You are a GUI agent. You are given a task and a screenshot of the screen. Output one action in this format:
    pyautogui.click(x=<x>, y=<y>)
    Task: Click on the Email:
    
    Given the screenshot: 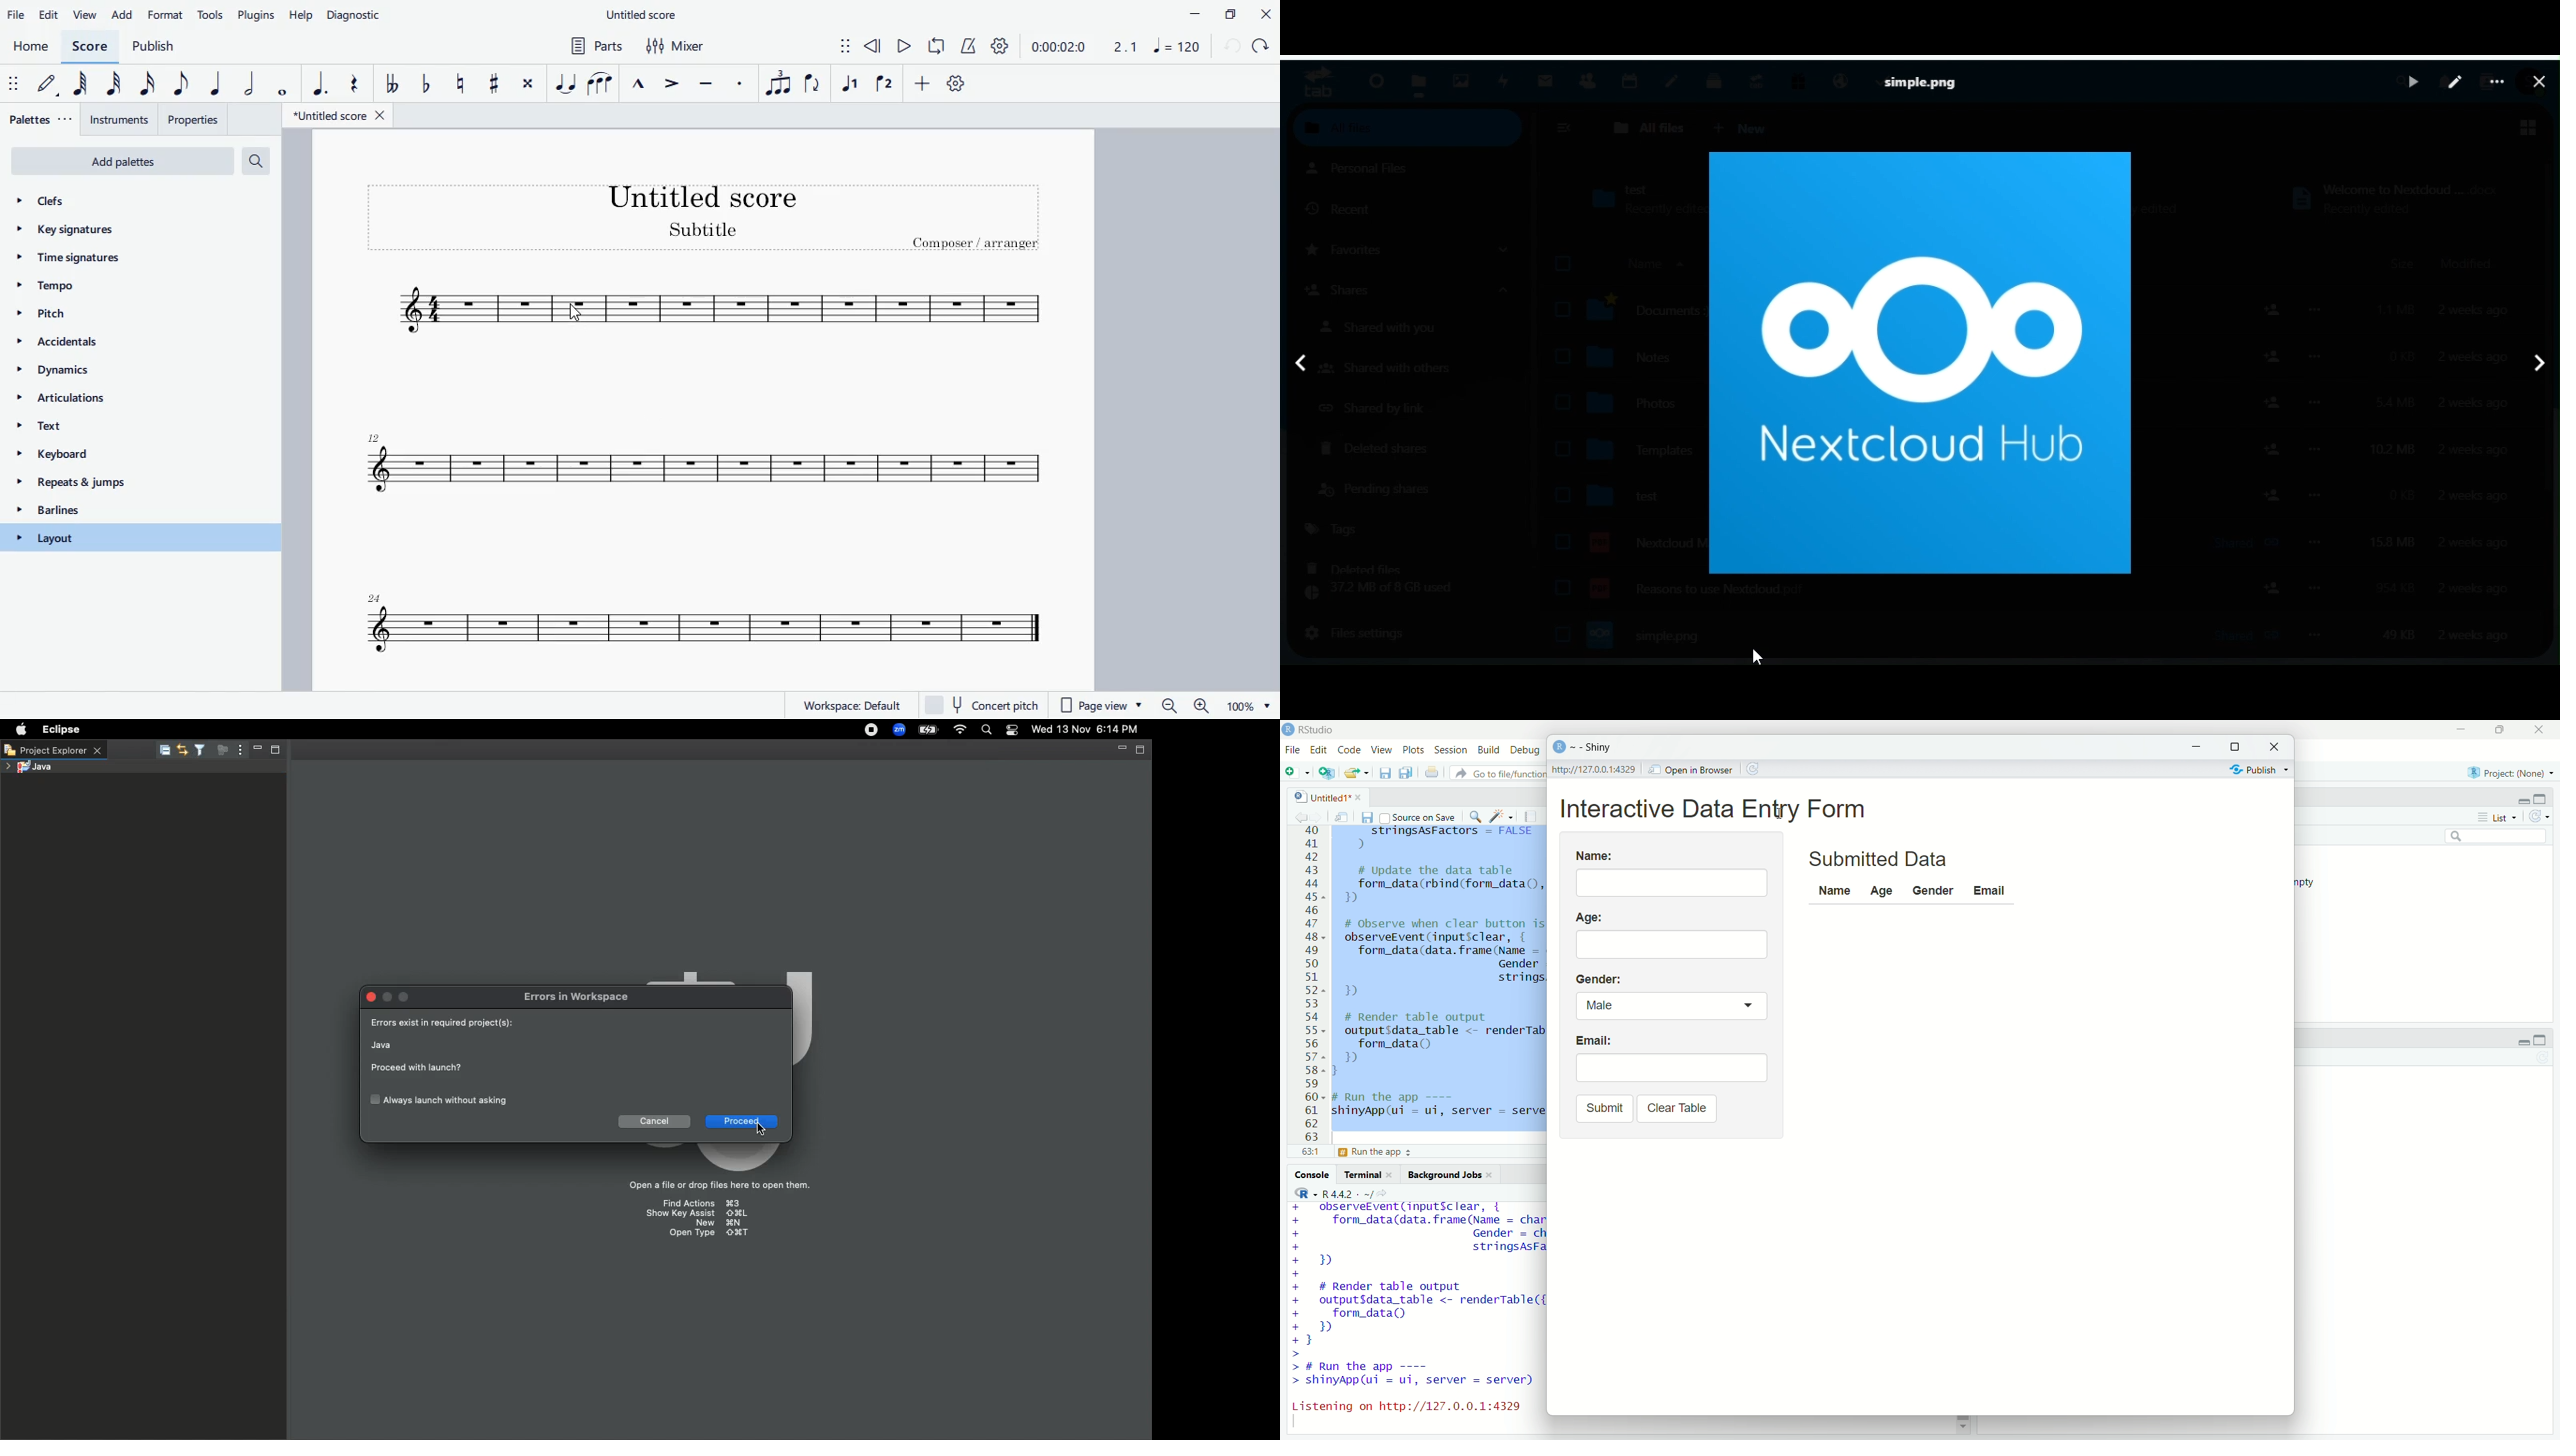 What is the action you would take?
    pyautogui.click(x=1594, y=1043)
    